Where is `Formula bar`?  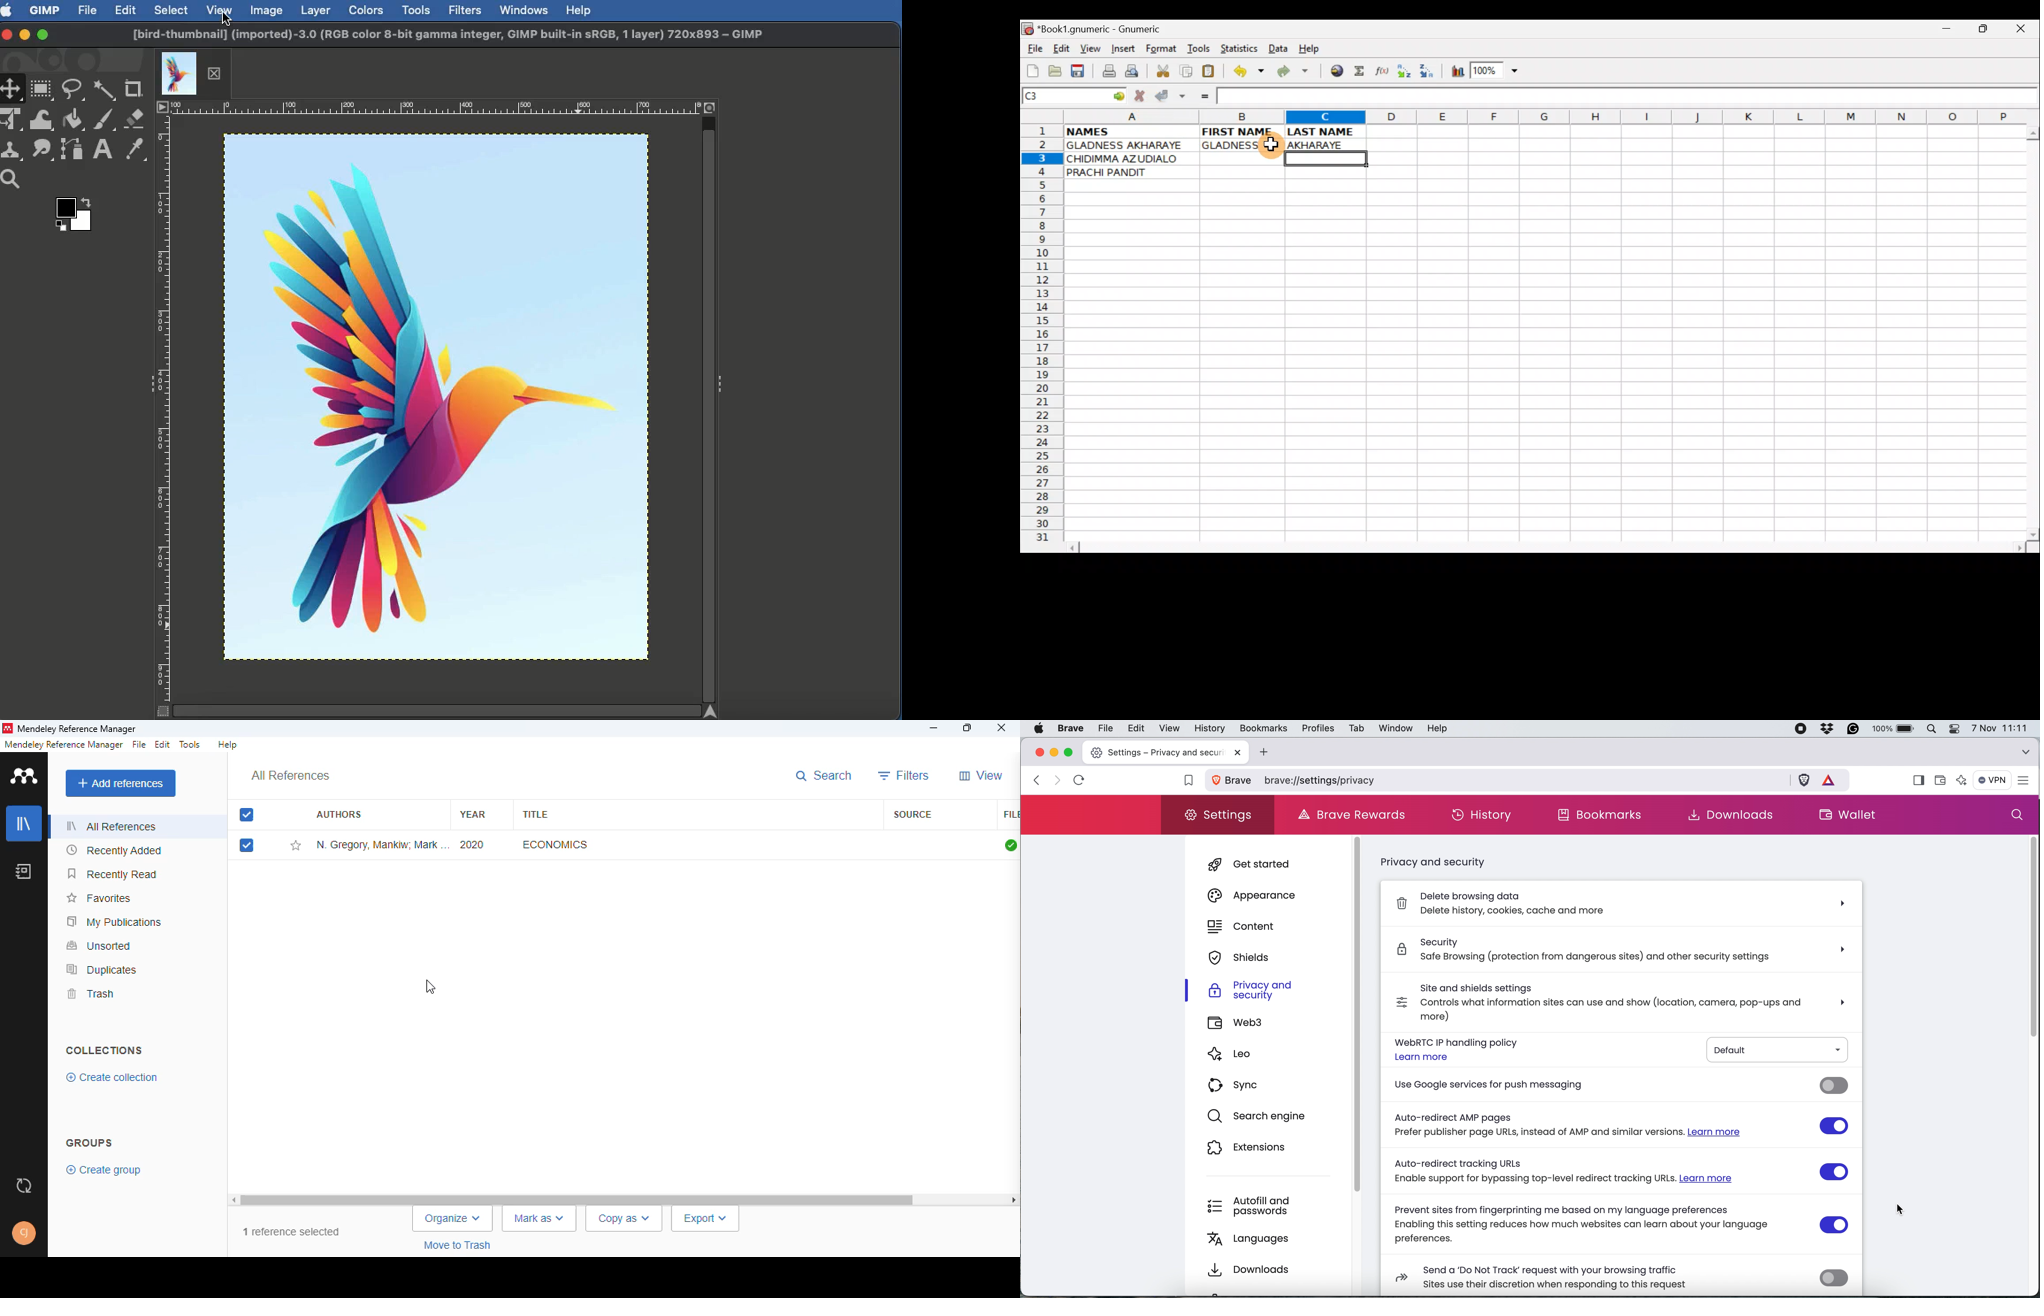 Formula bar is located at coordinates (1627, 95).